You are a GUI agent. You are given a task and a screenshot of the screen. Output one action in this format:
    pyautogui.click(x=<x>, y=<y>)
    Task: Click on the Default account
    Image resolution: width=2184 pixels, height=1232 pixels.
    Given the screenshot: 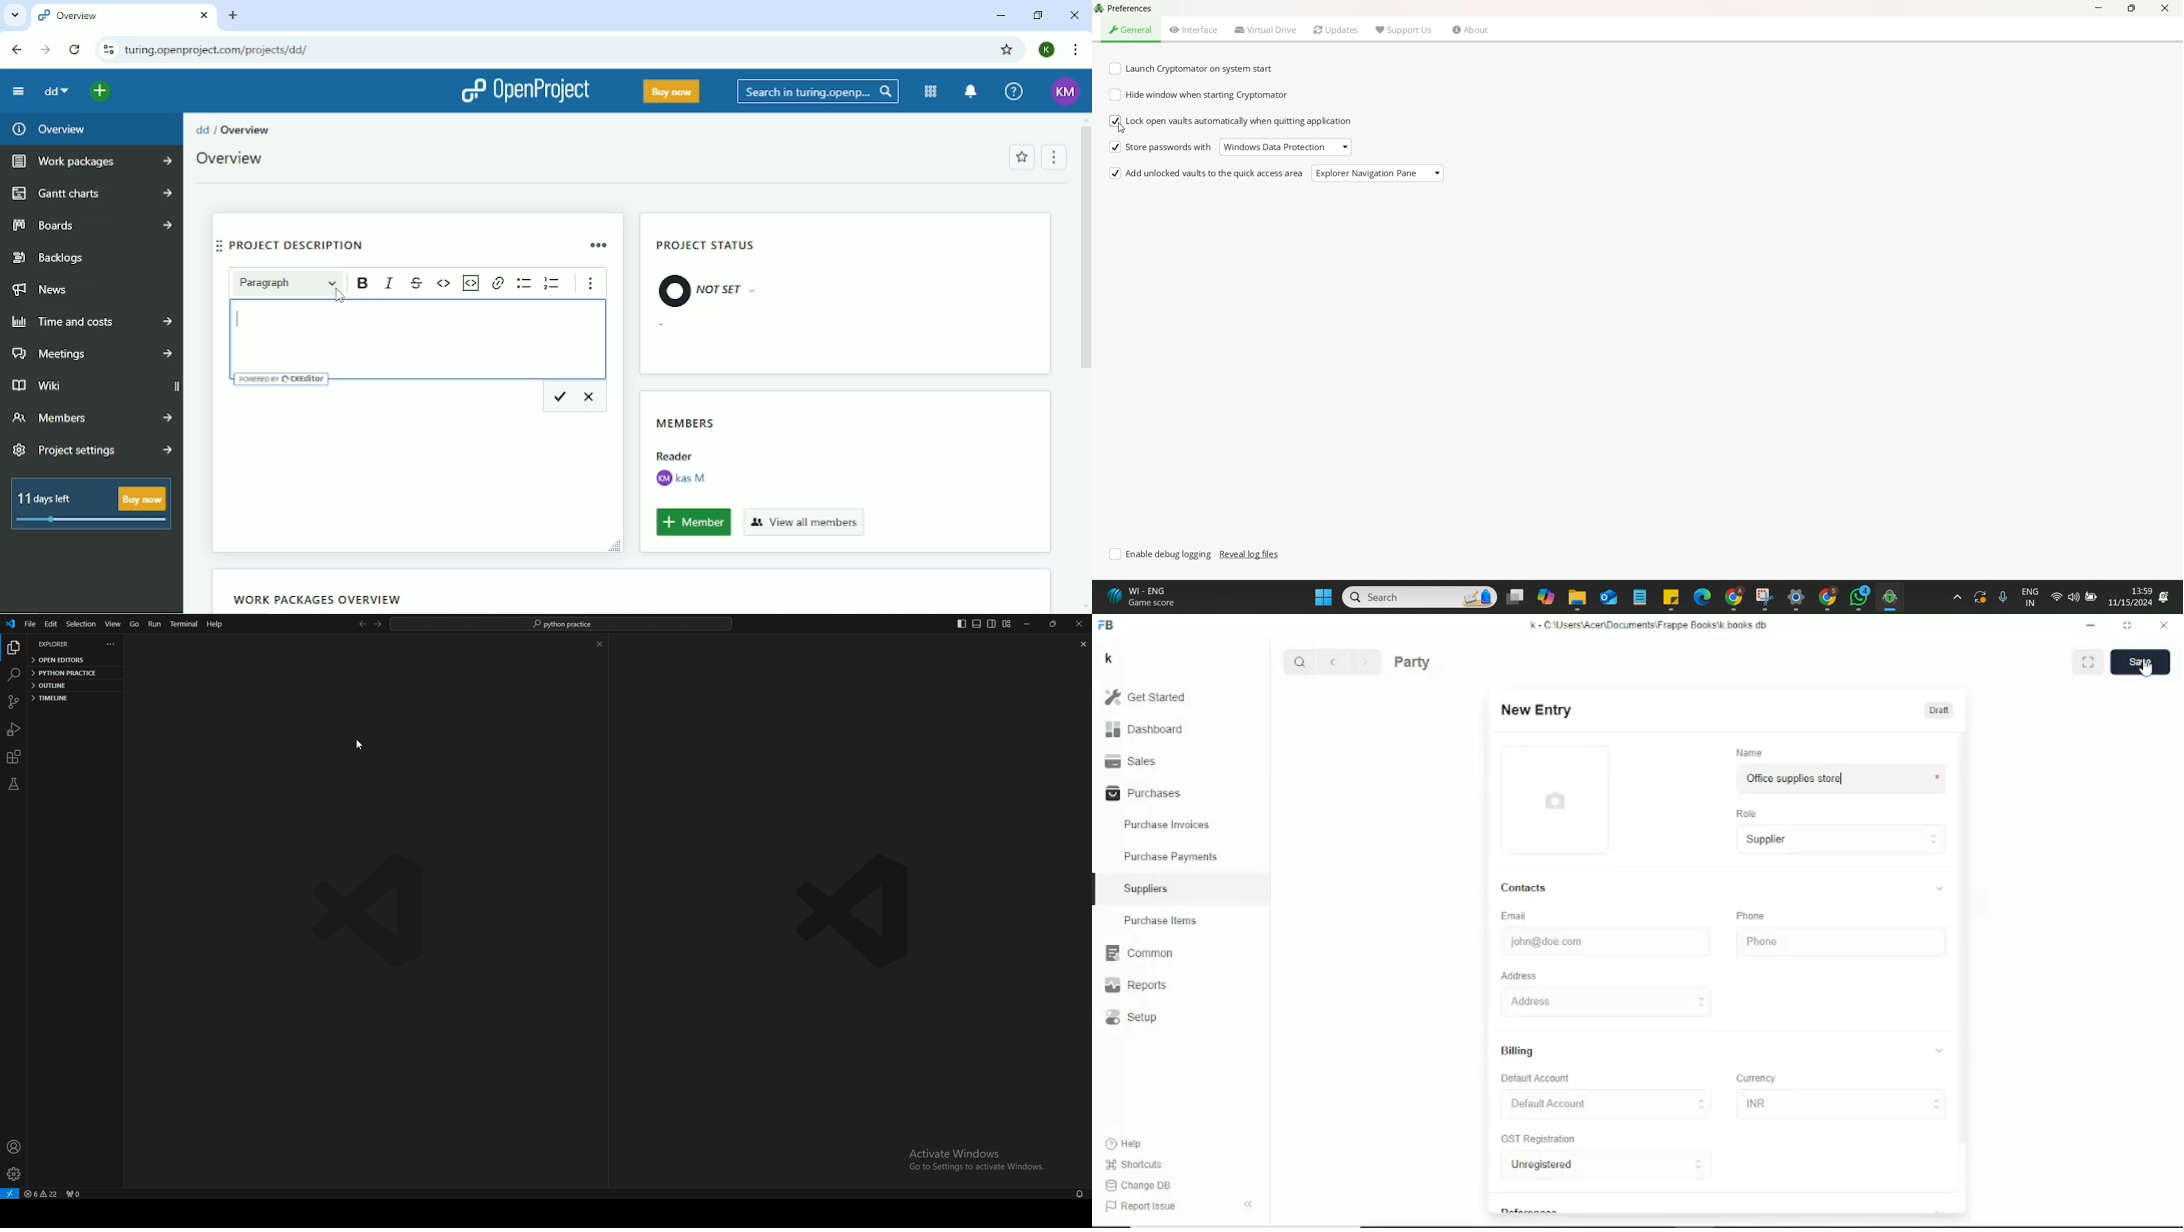 What is the action you would take?
    pyautogui.click(x=1537, y=1079)
    